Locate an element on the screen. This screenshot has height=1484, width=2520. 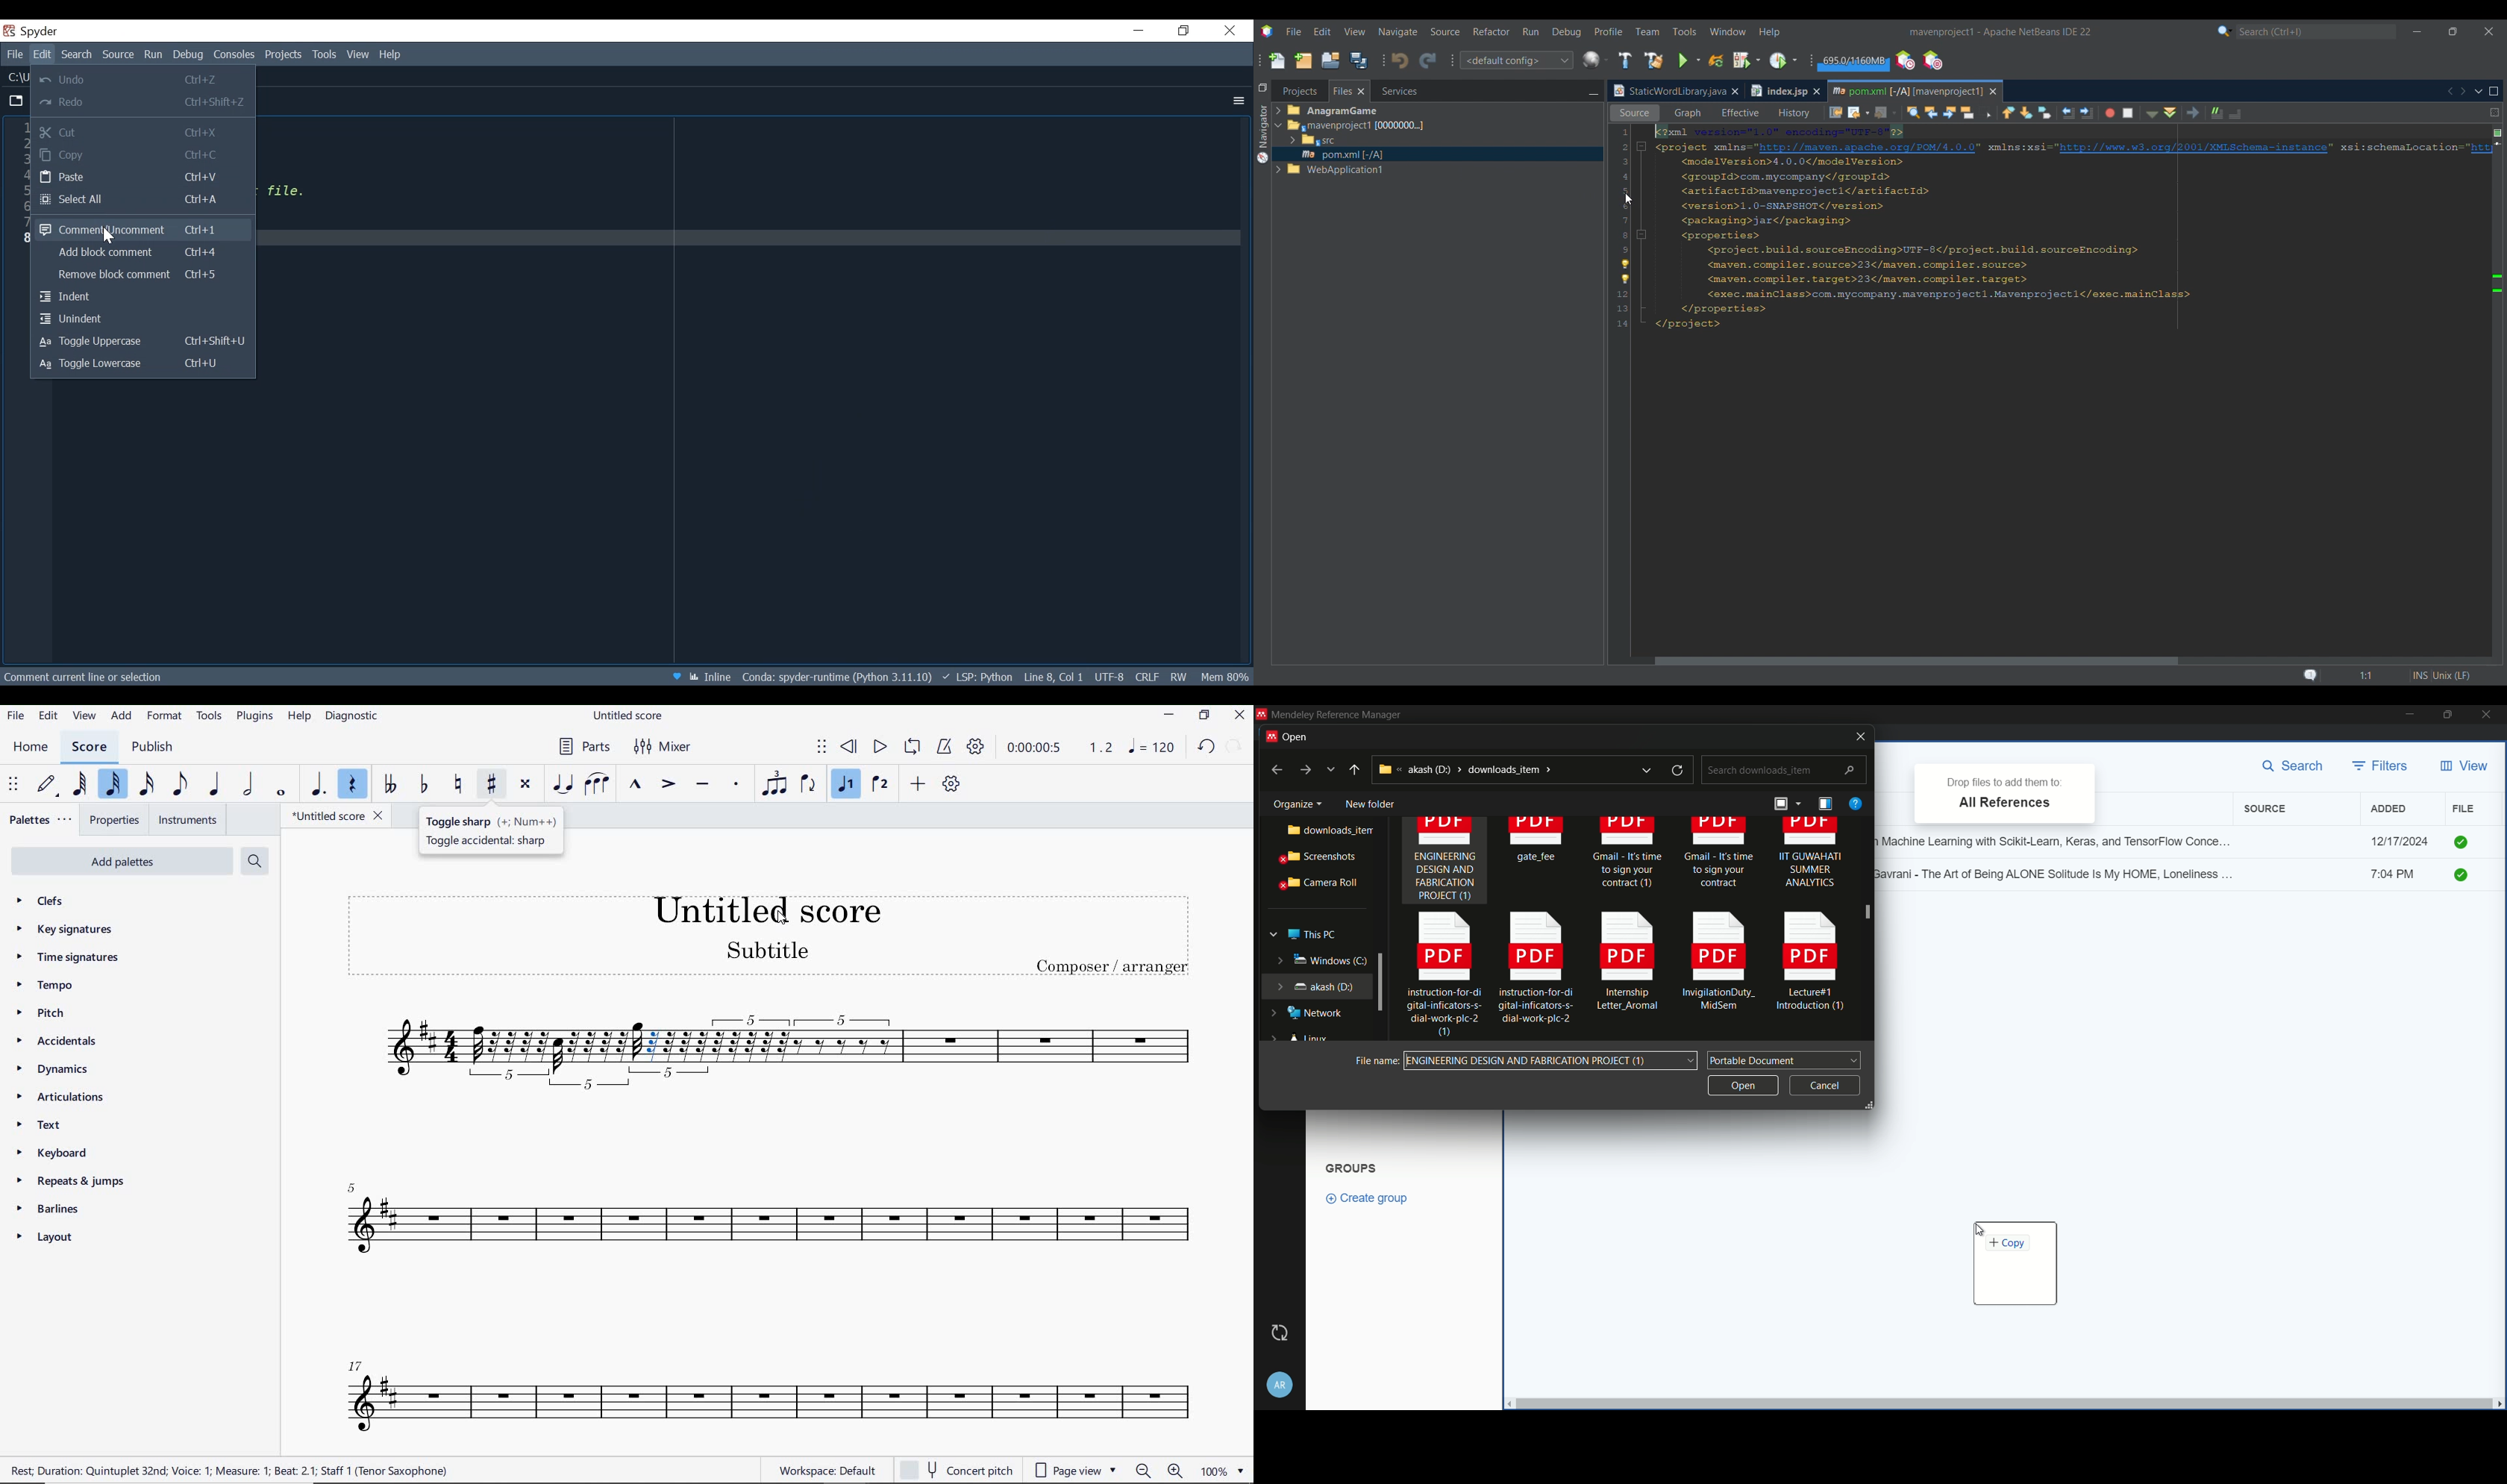
akash (d:) > downloads_item is located at coordinates (1492, 769).